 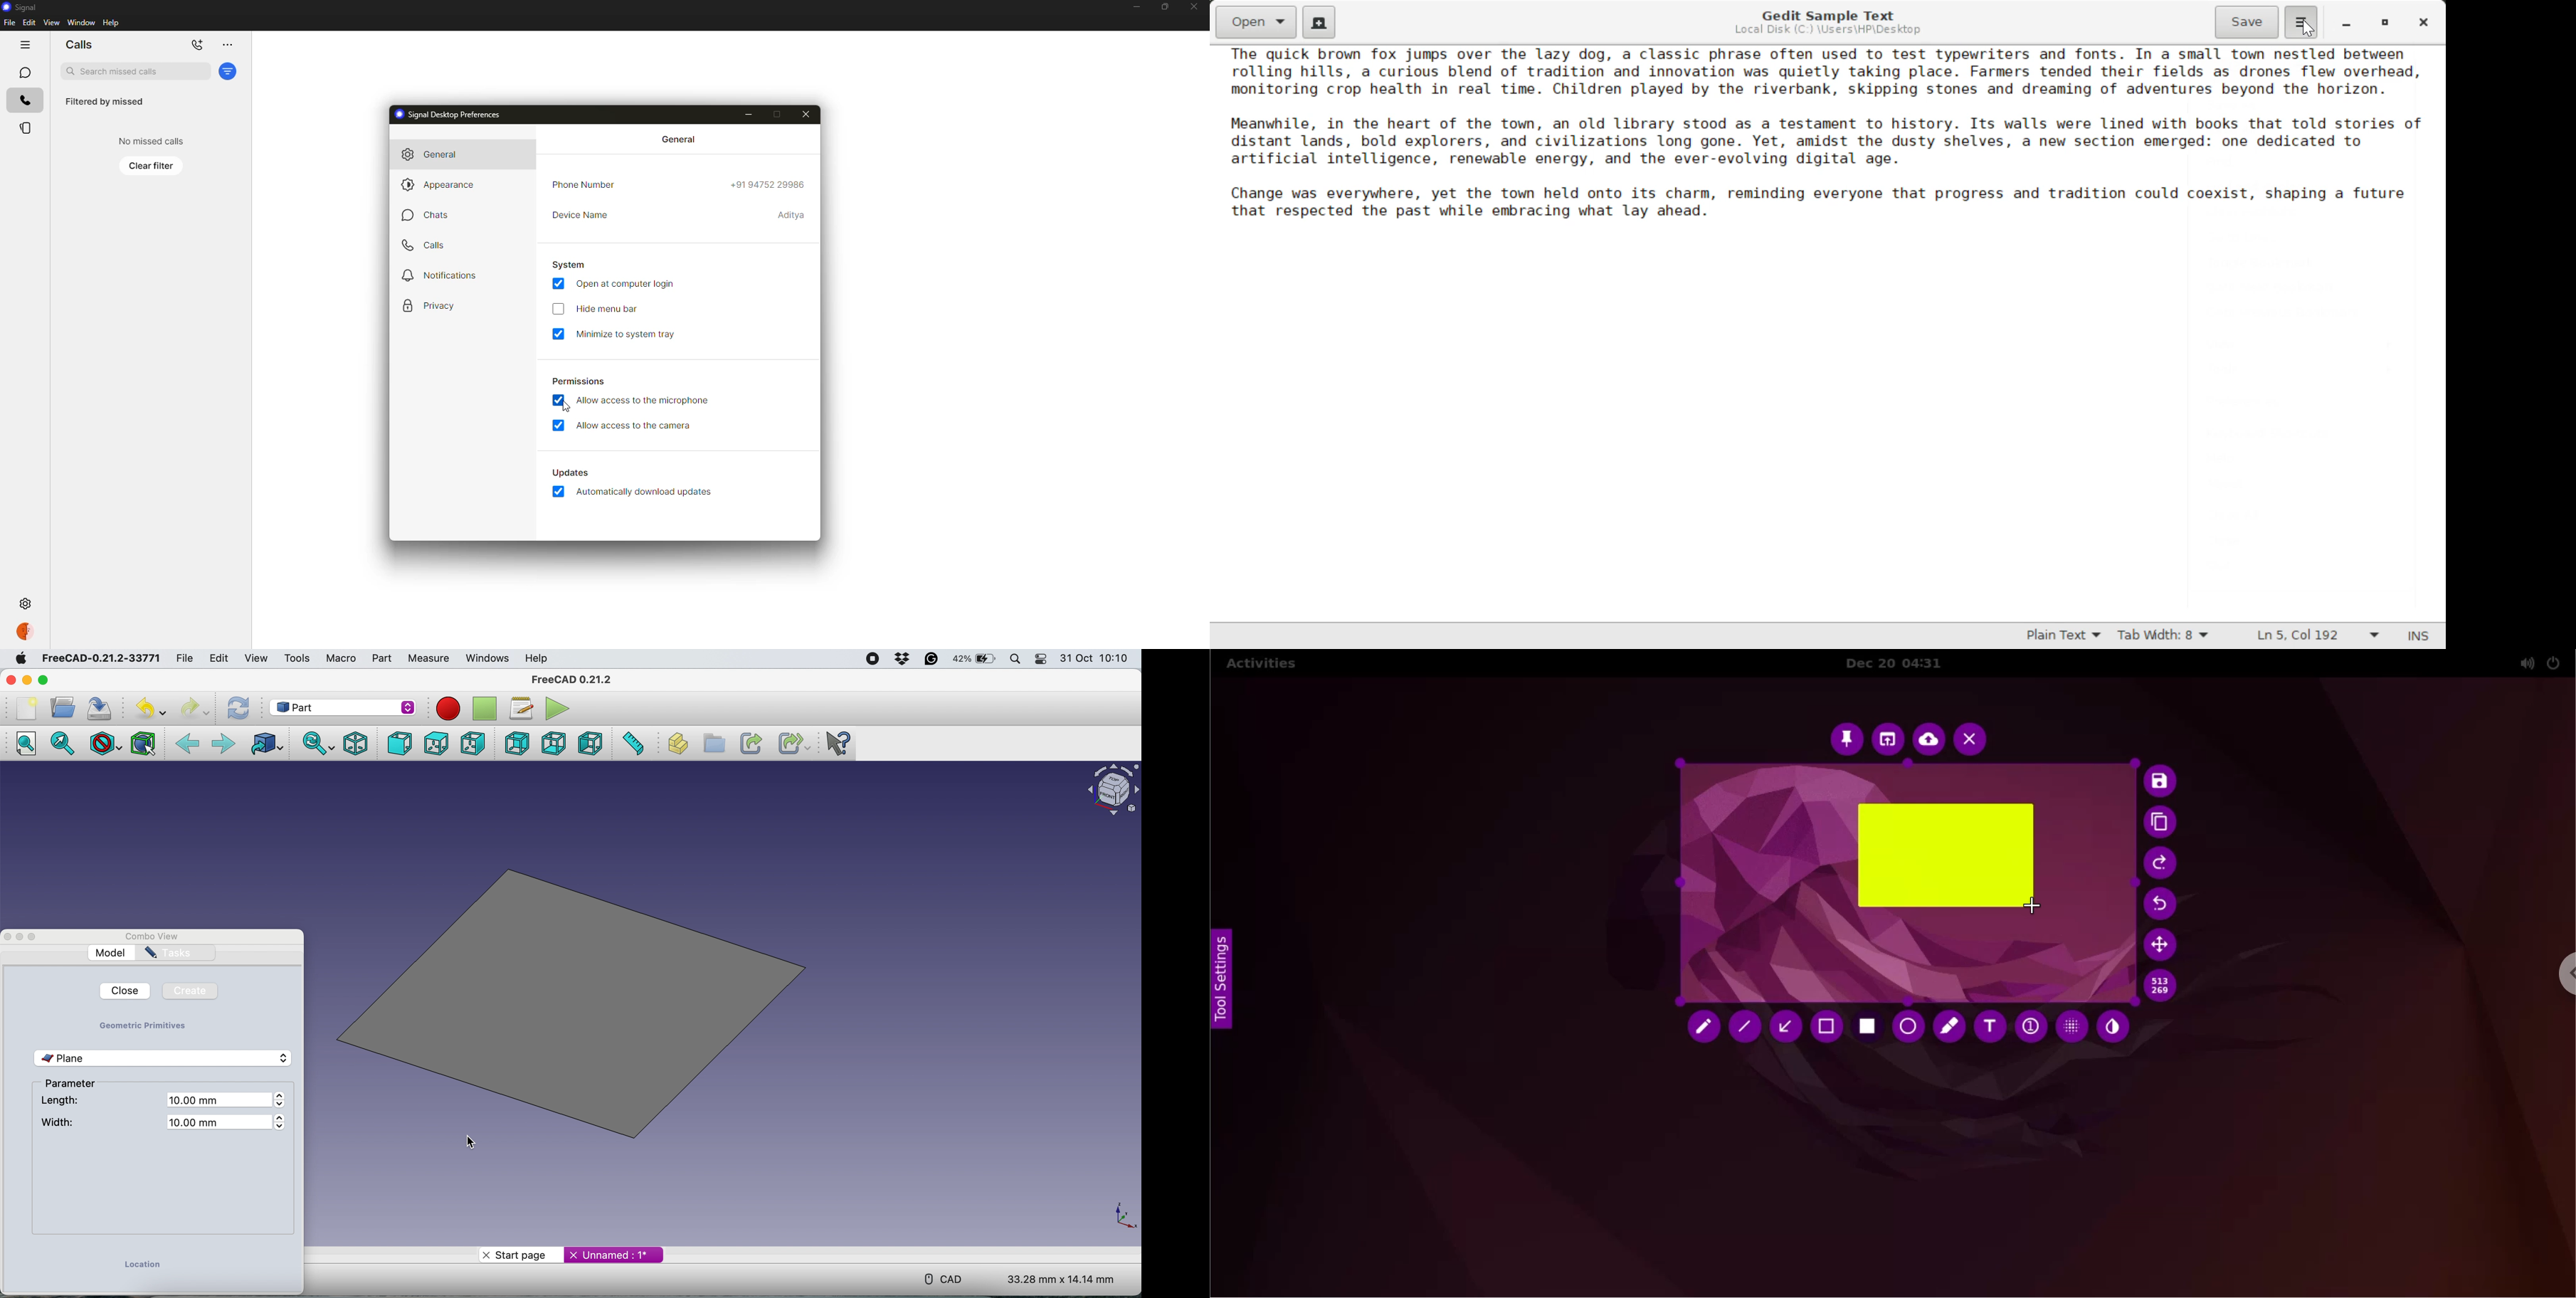 What do you see at coordinates (2161, 904) in the screenshot?
I see `undo` at bounding box center [2161, 904].